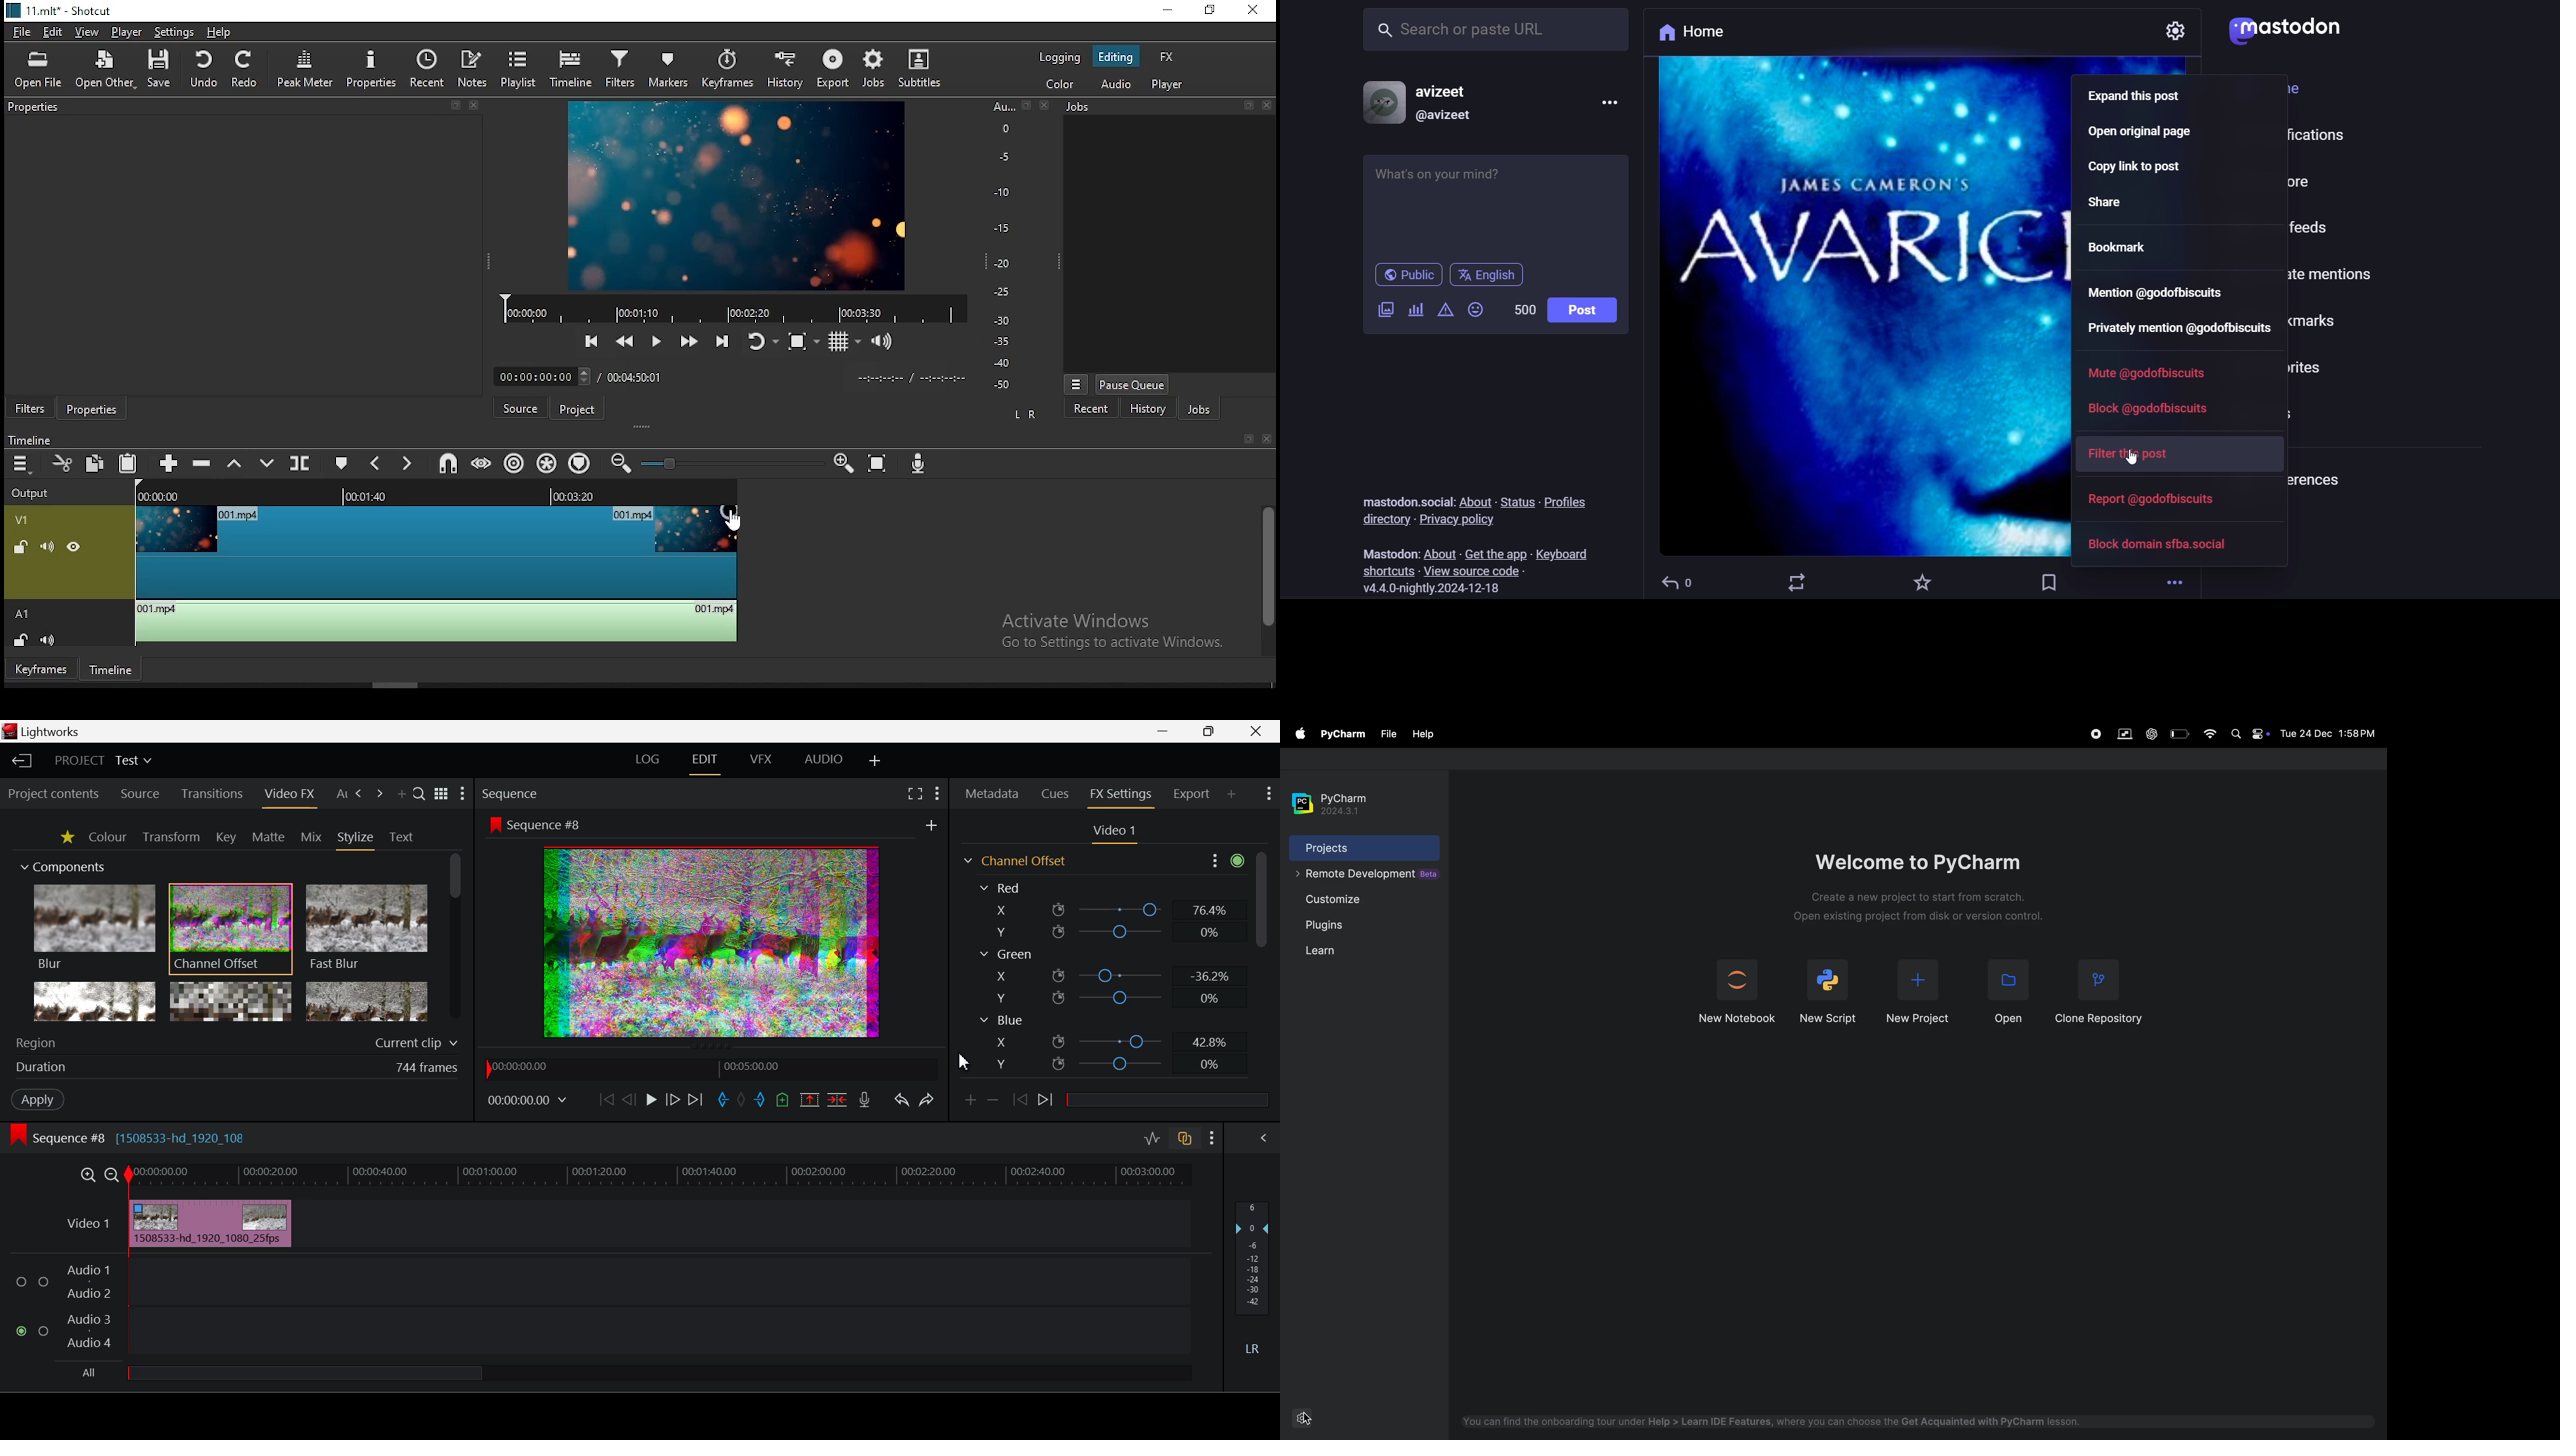 The width and height of the screenshot is (2576, 1456). Describe the element at coordinates (2113, 202) in the screenshot. I see `share` at that location.